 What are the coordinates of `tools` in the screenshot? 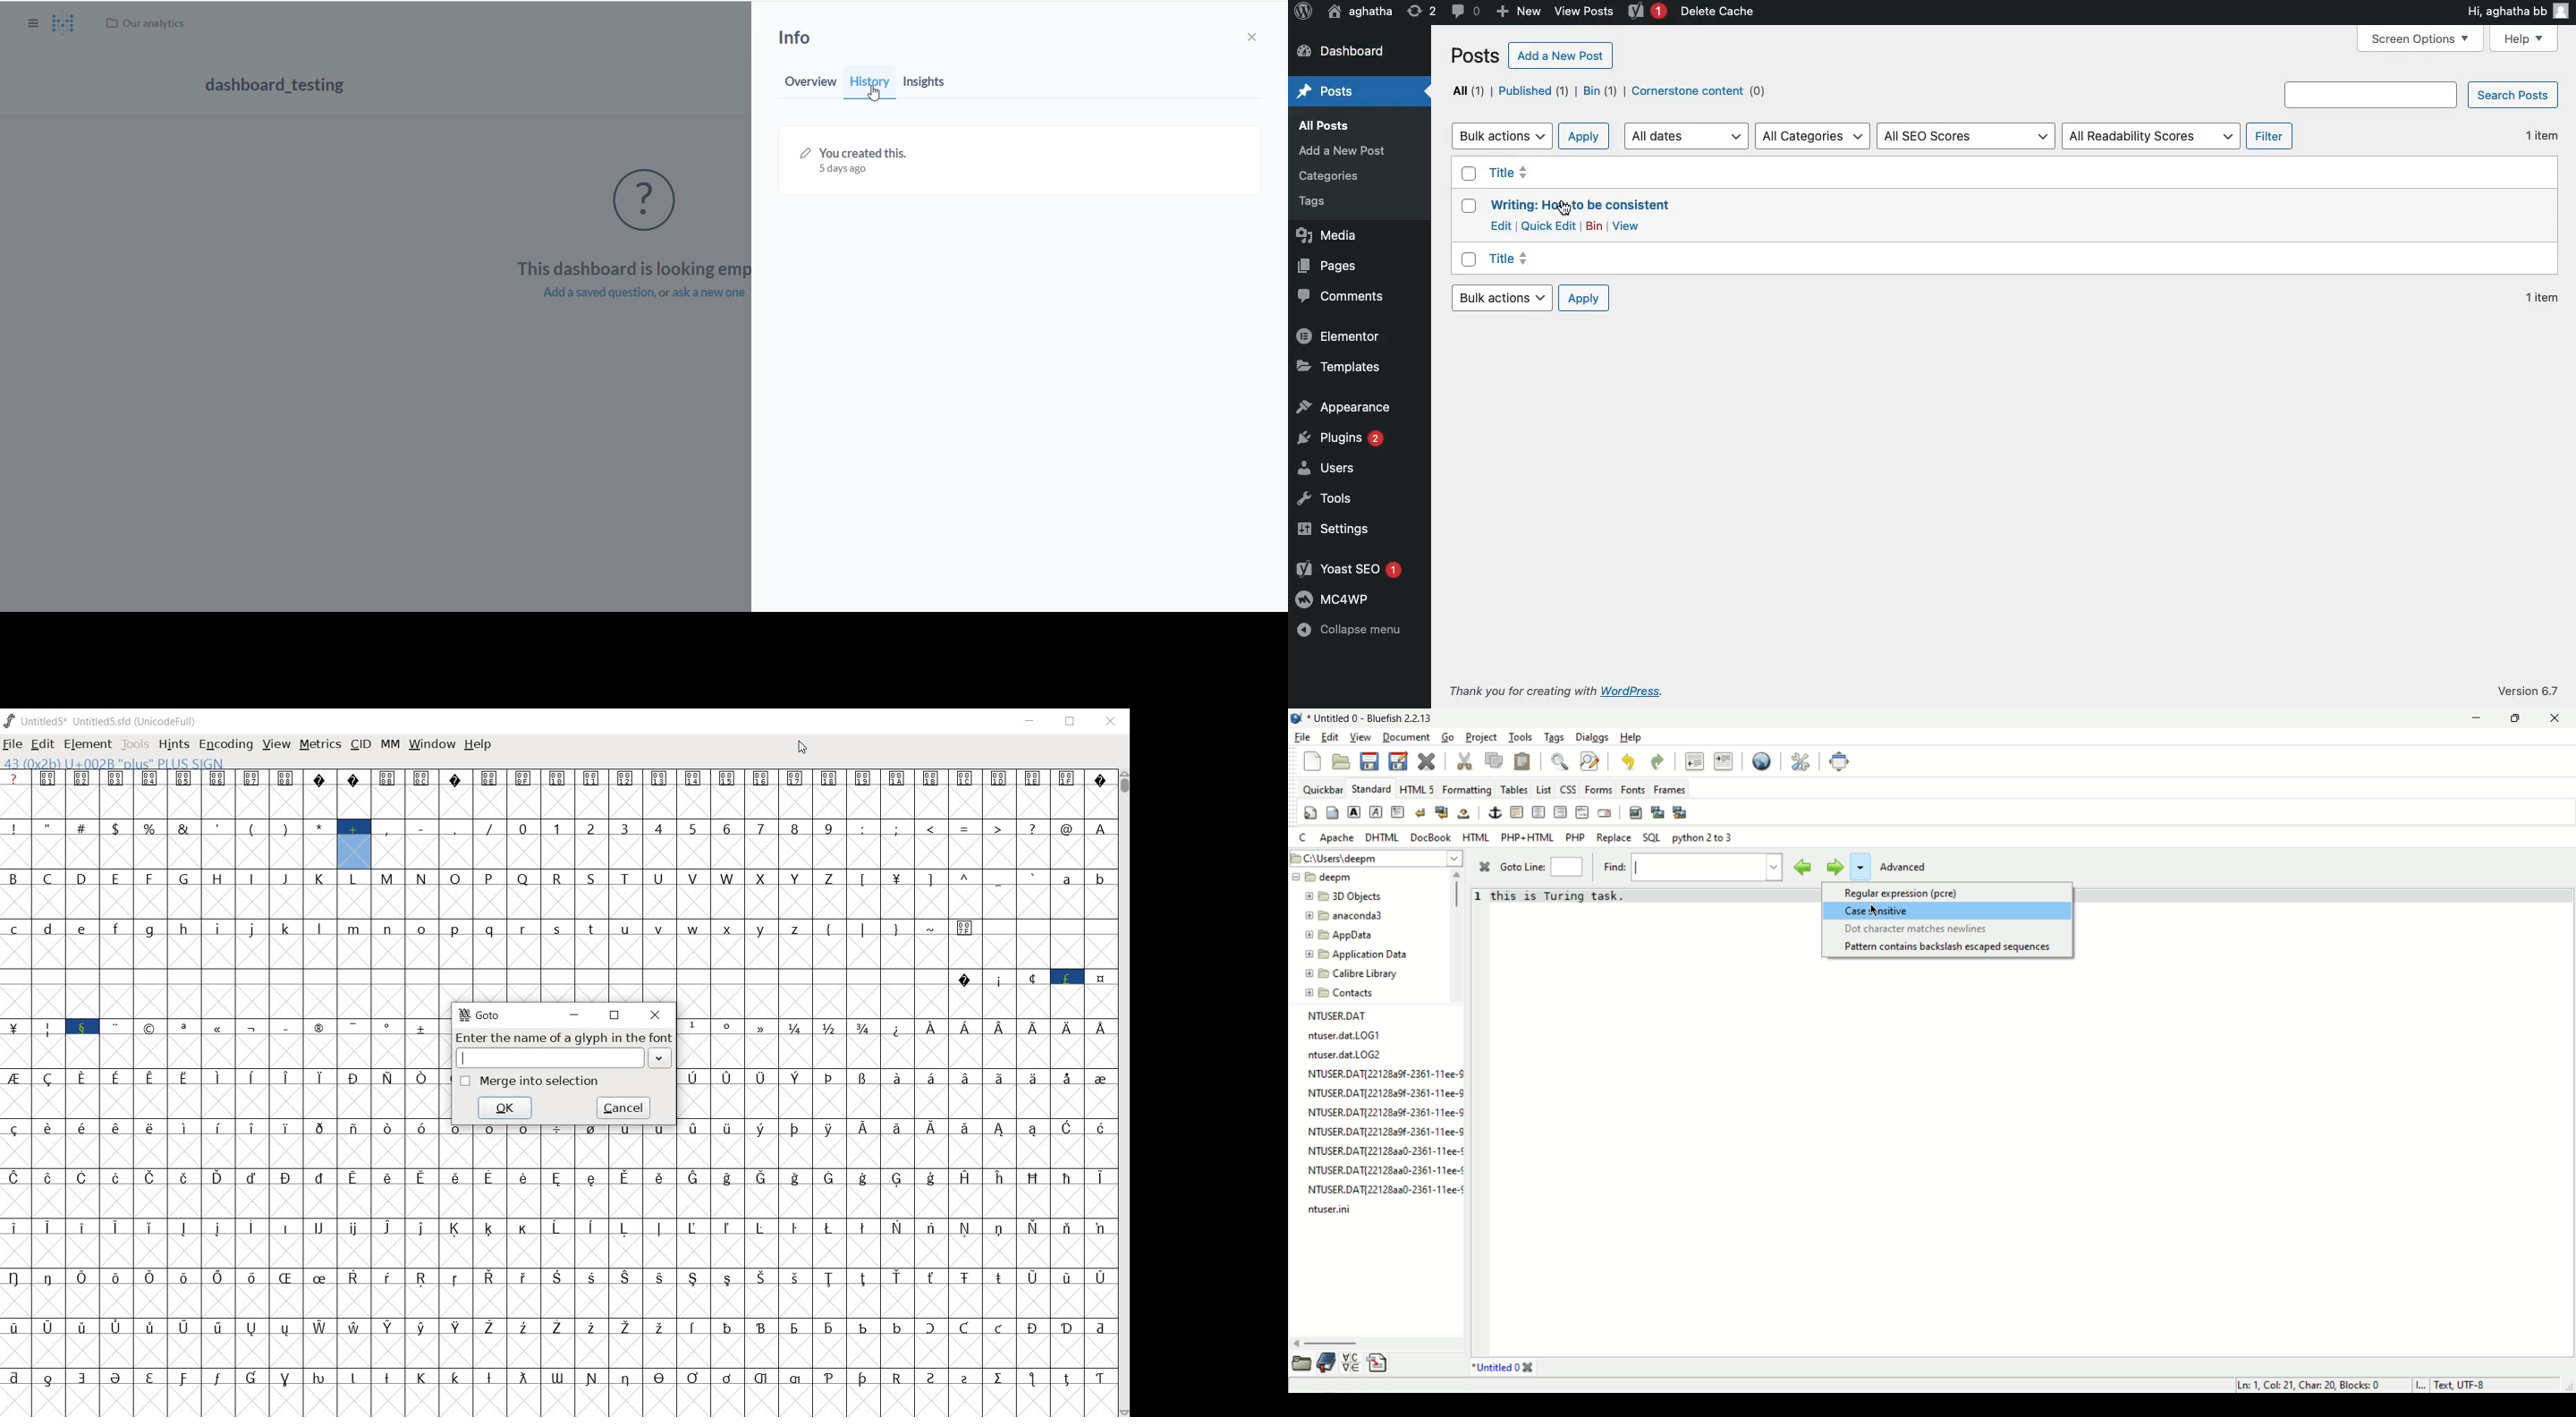 It's located at (134, 743).